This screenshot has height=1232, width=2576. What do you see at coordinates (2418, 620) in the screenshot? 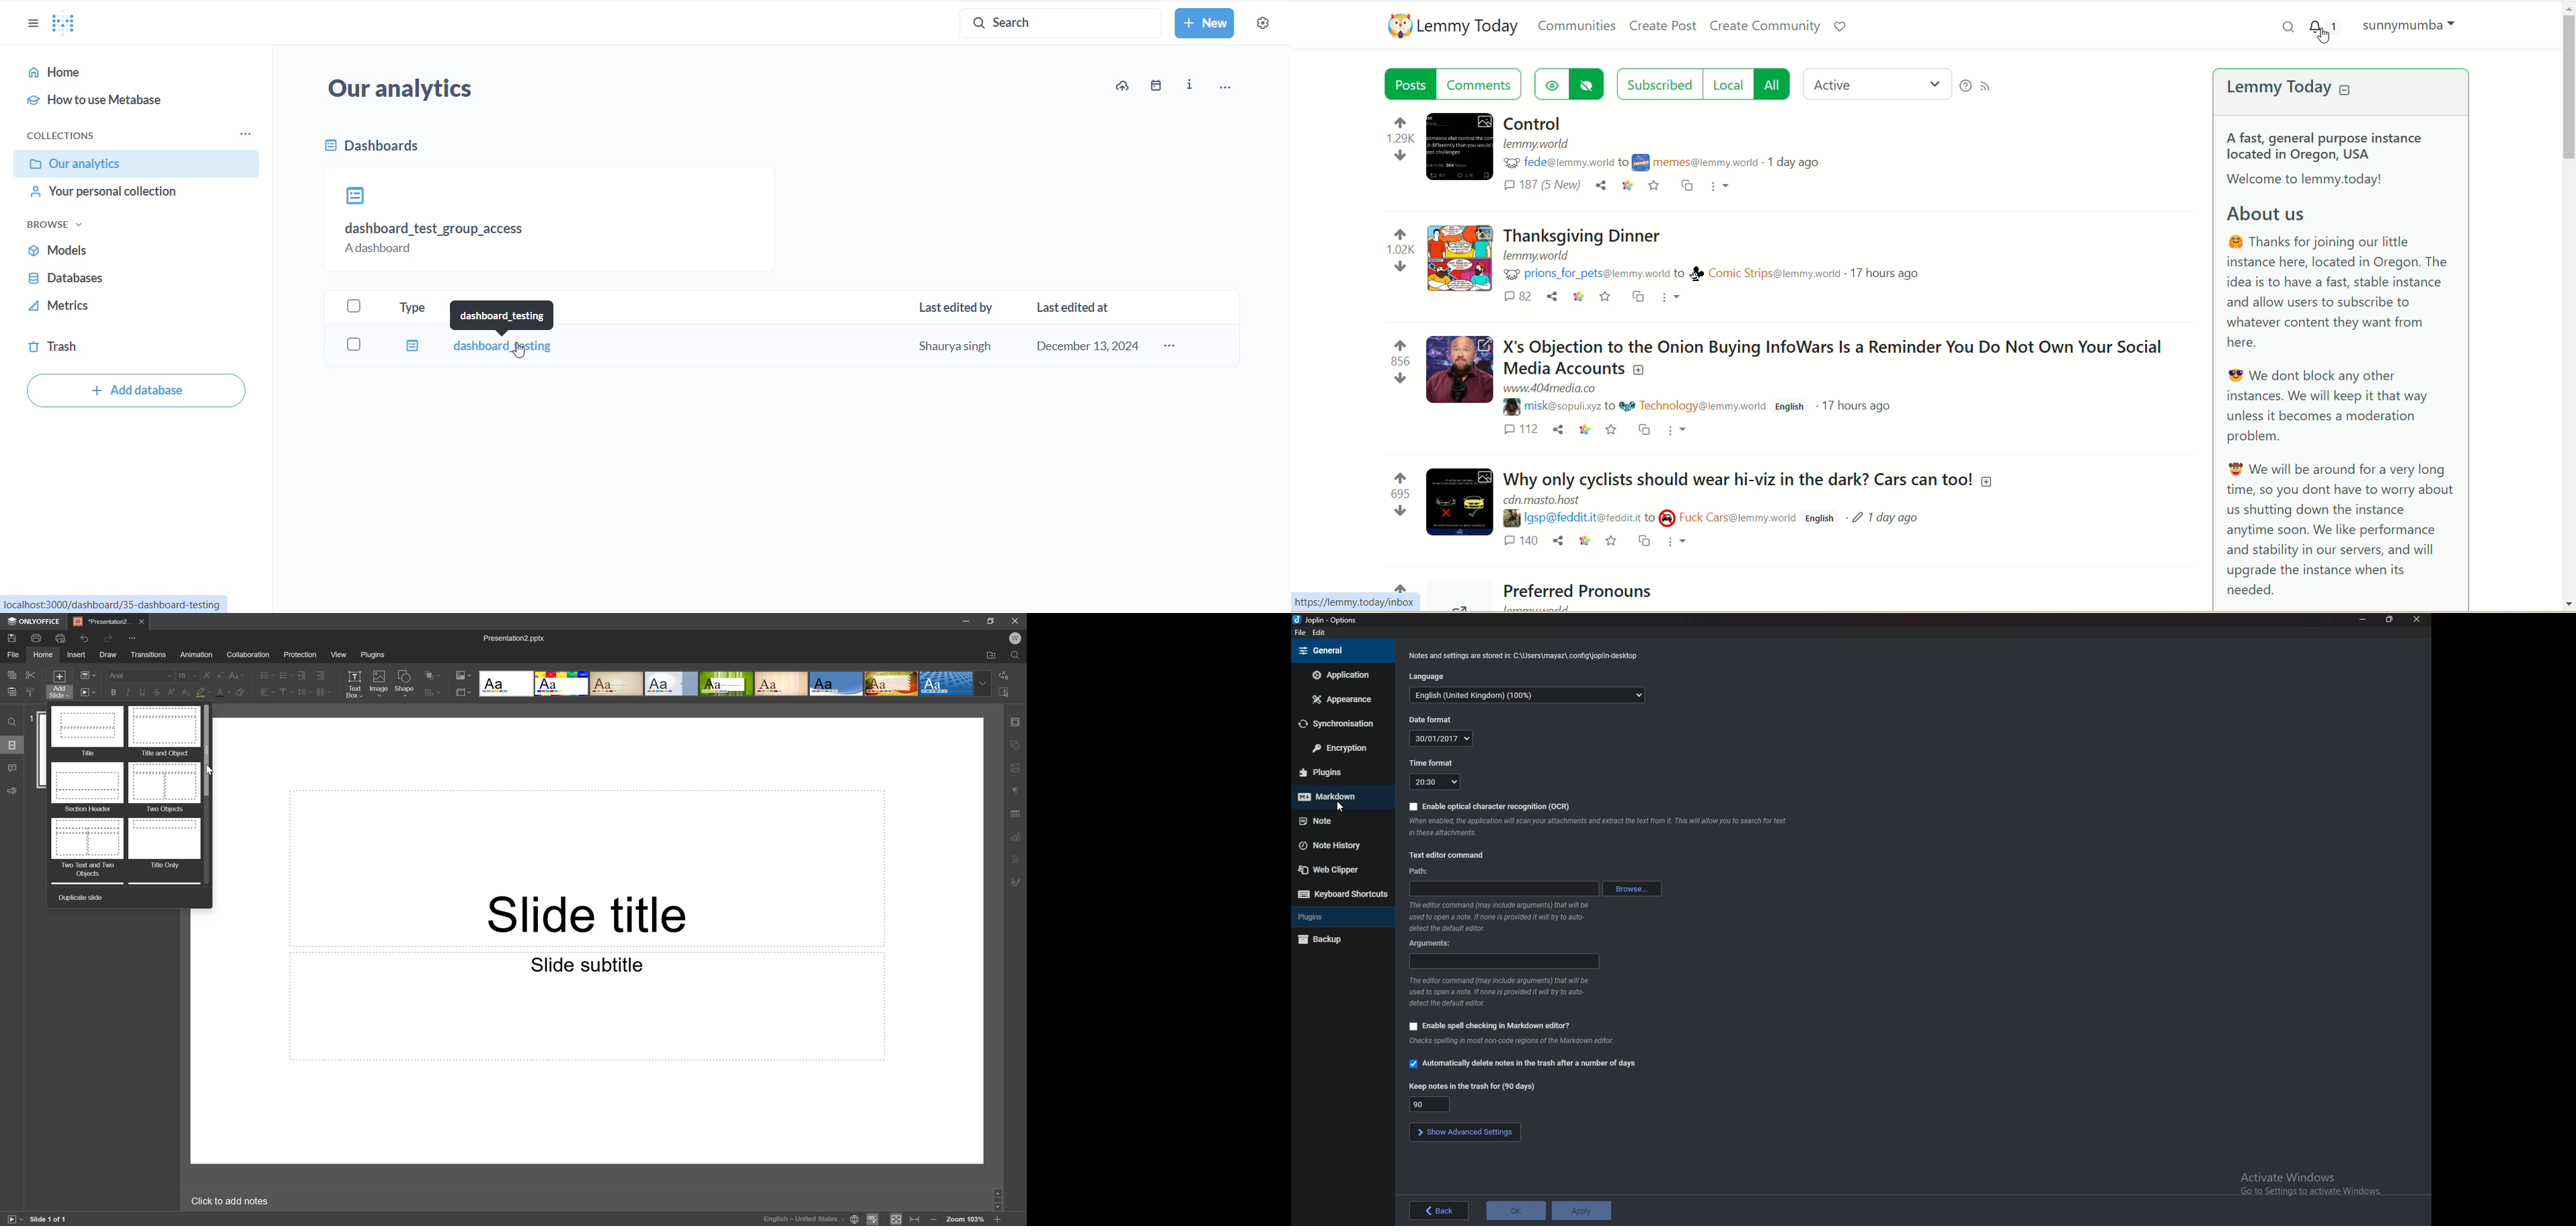
I see `close` at bounding box center [2418, 620].